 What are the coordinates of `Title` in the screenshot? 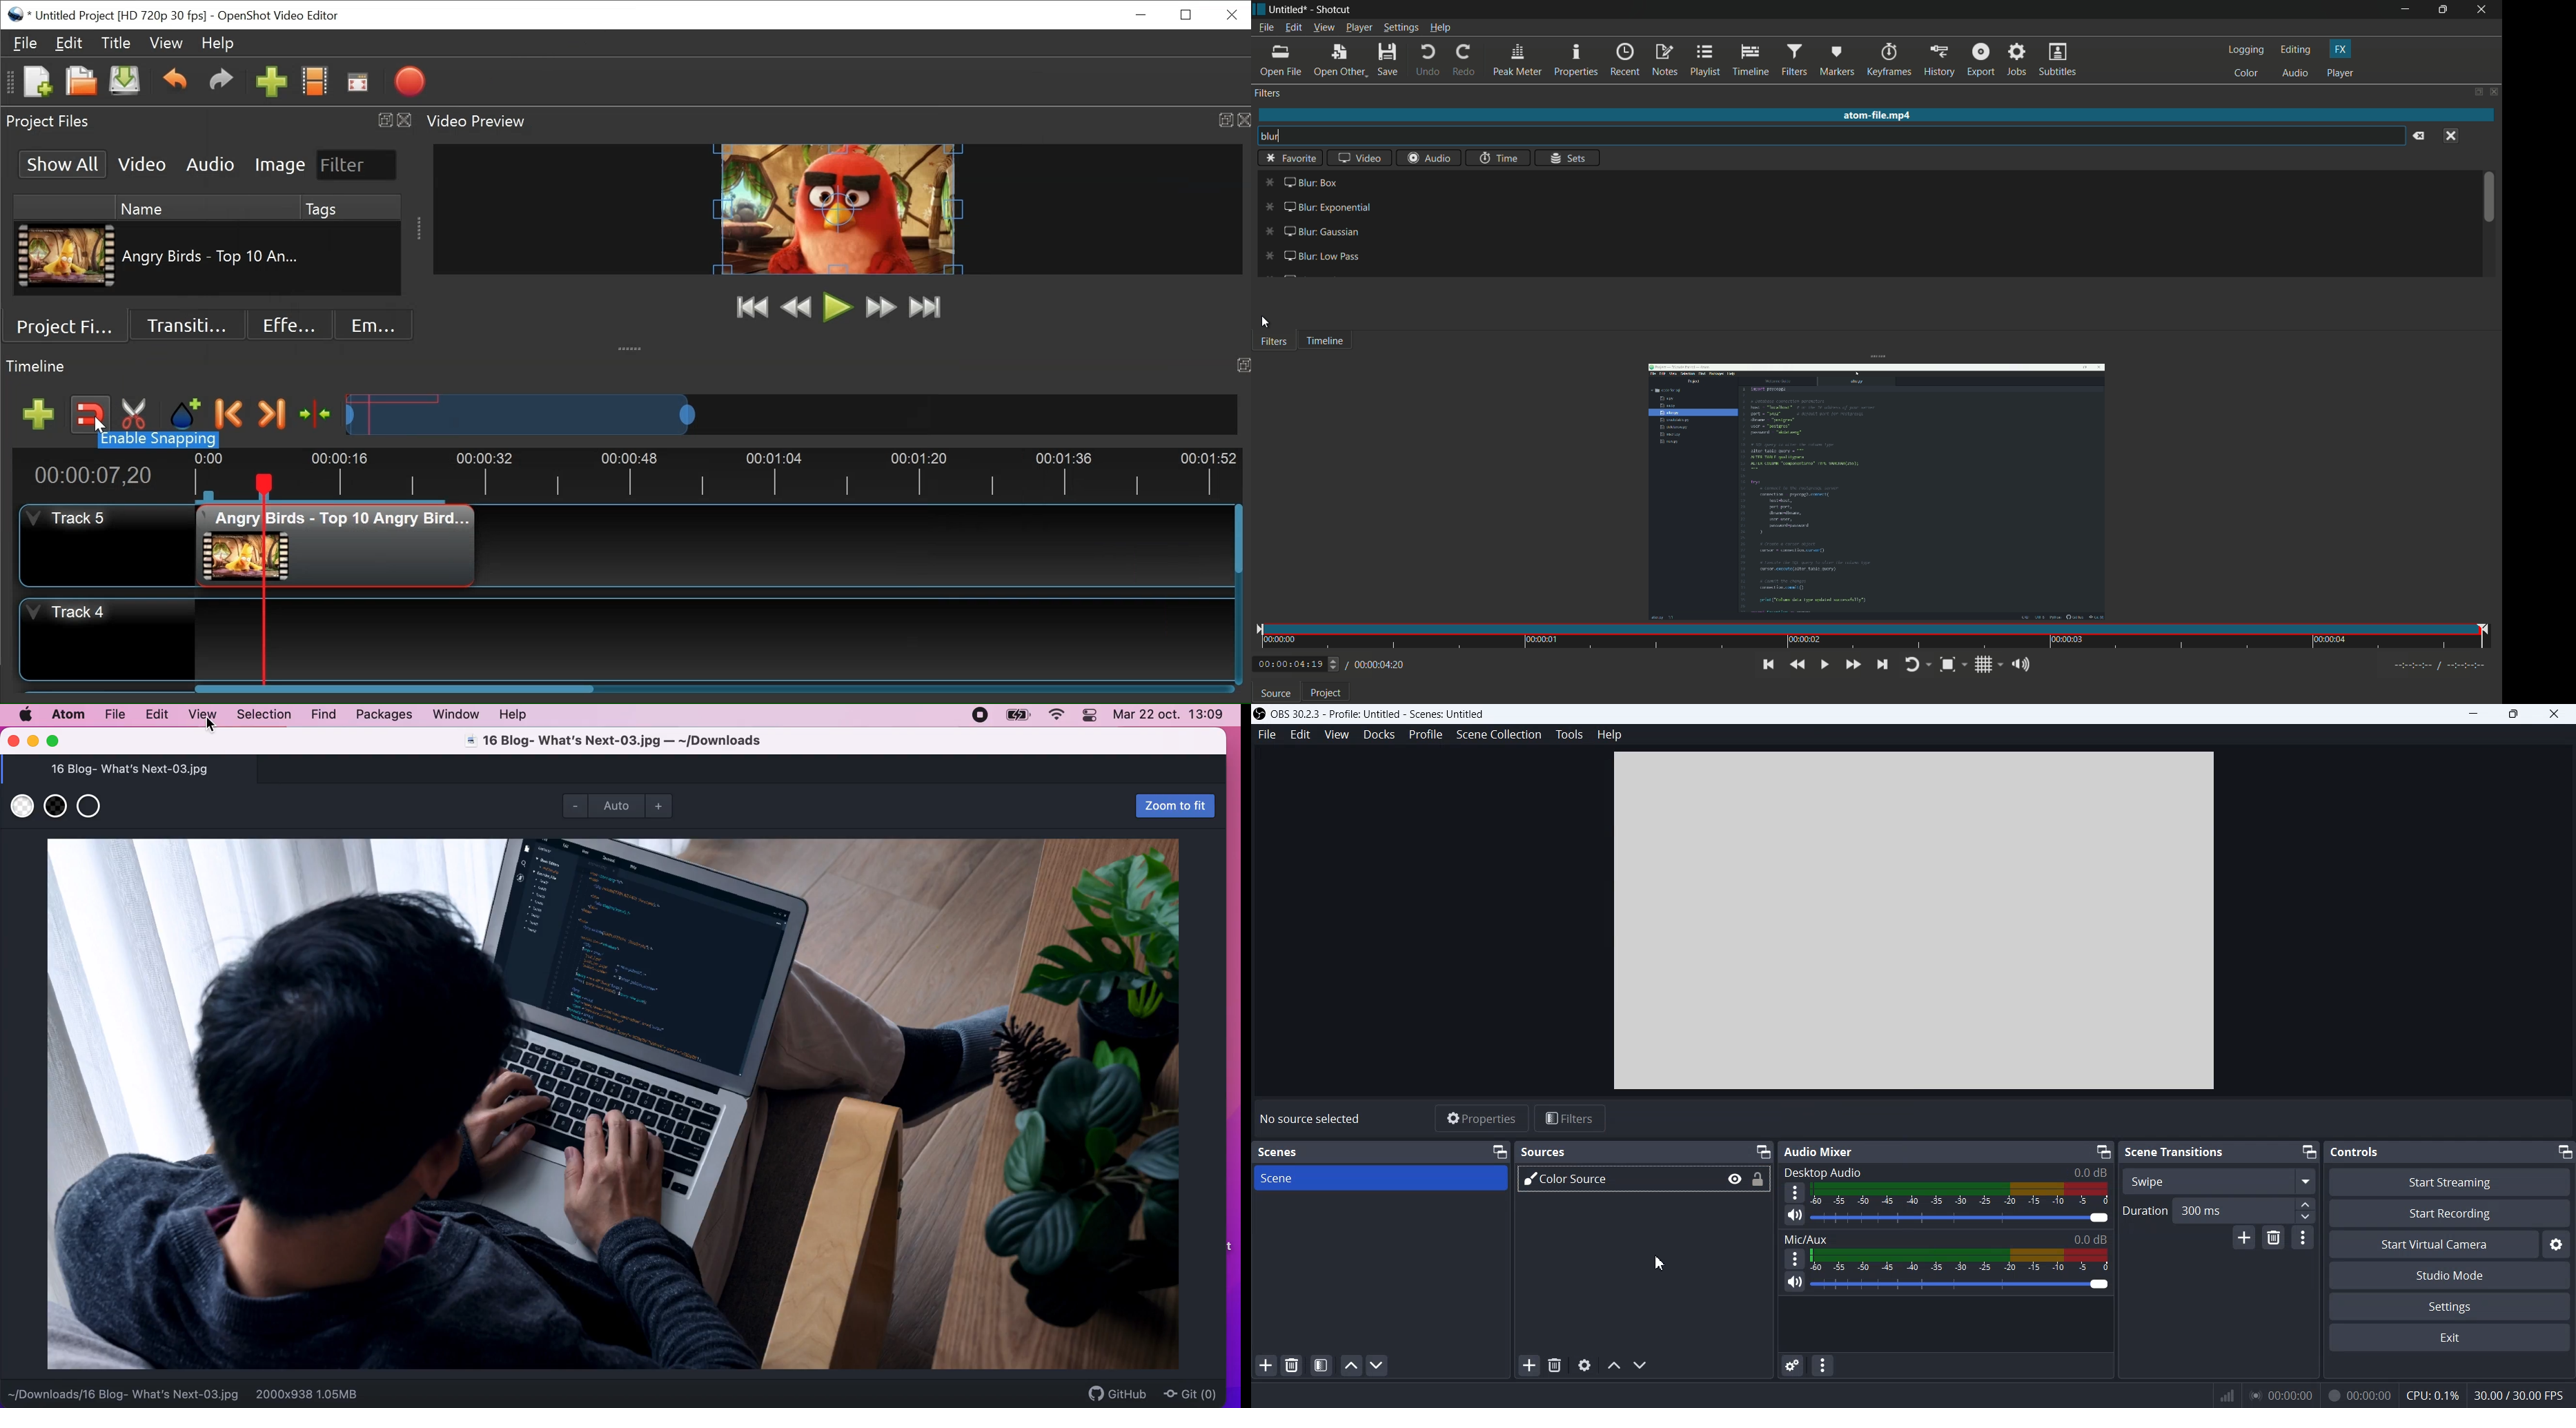 It's located at (114, 42).